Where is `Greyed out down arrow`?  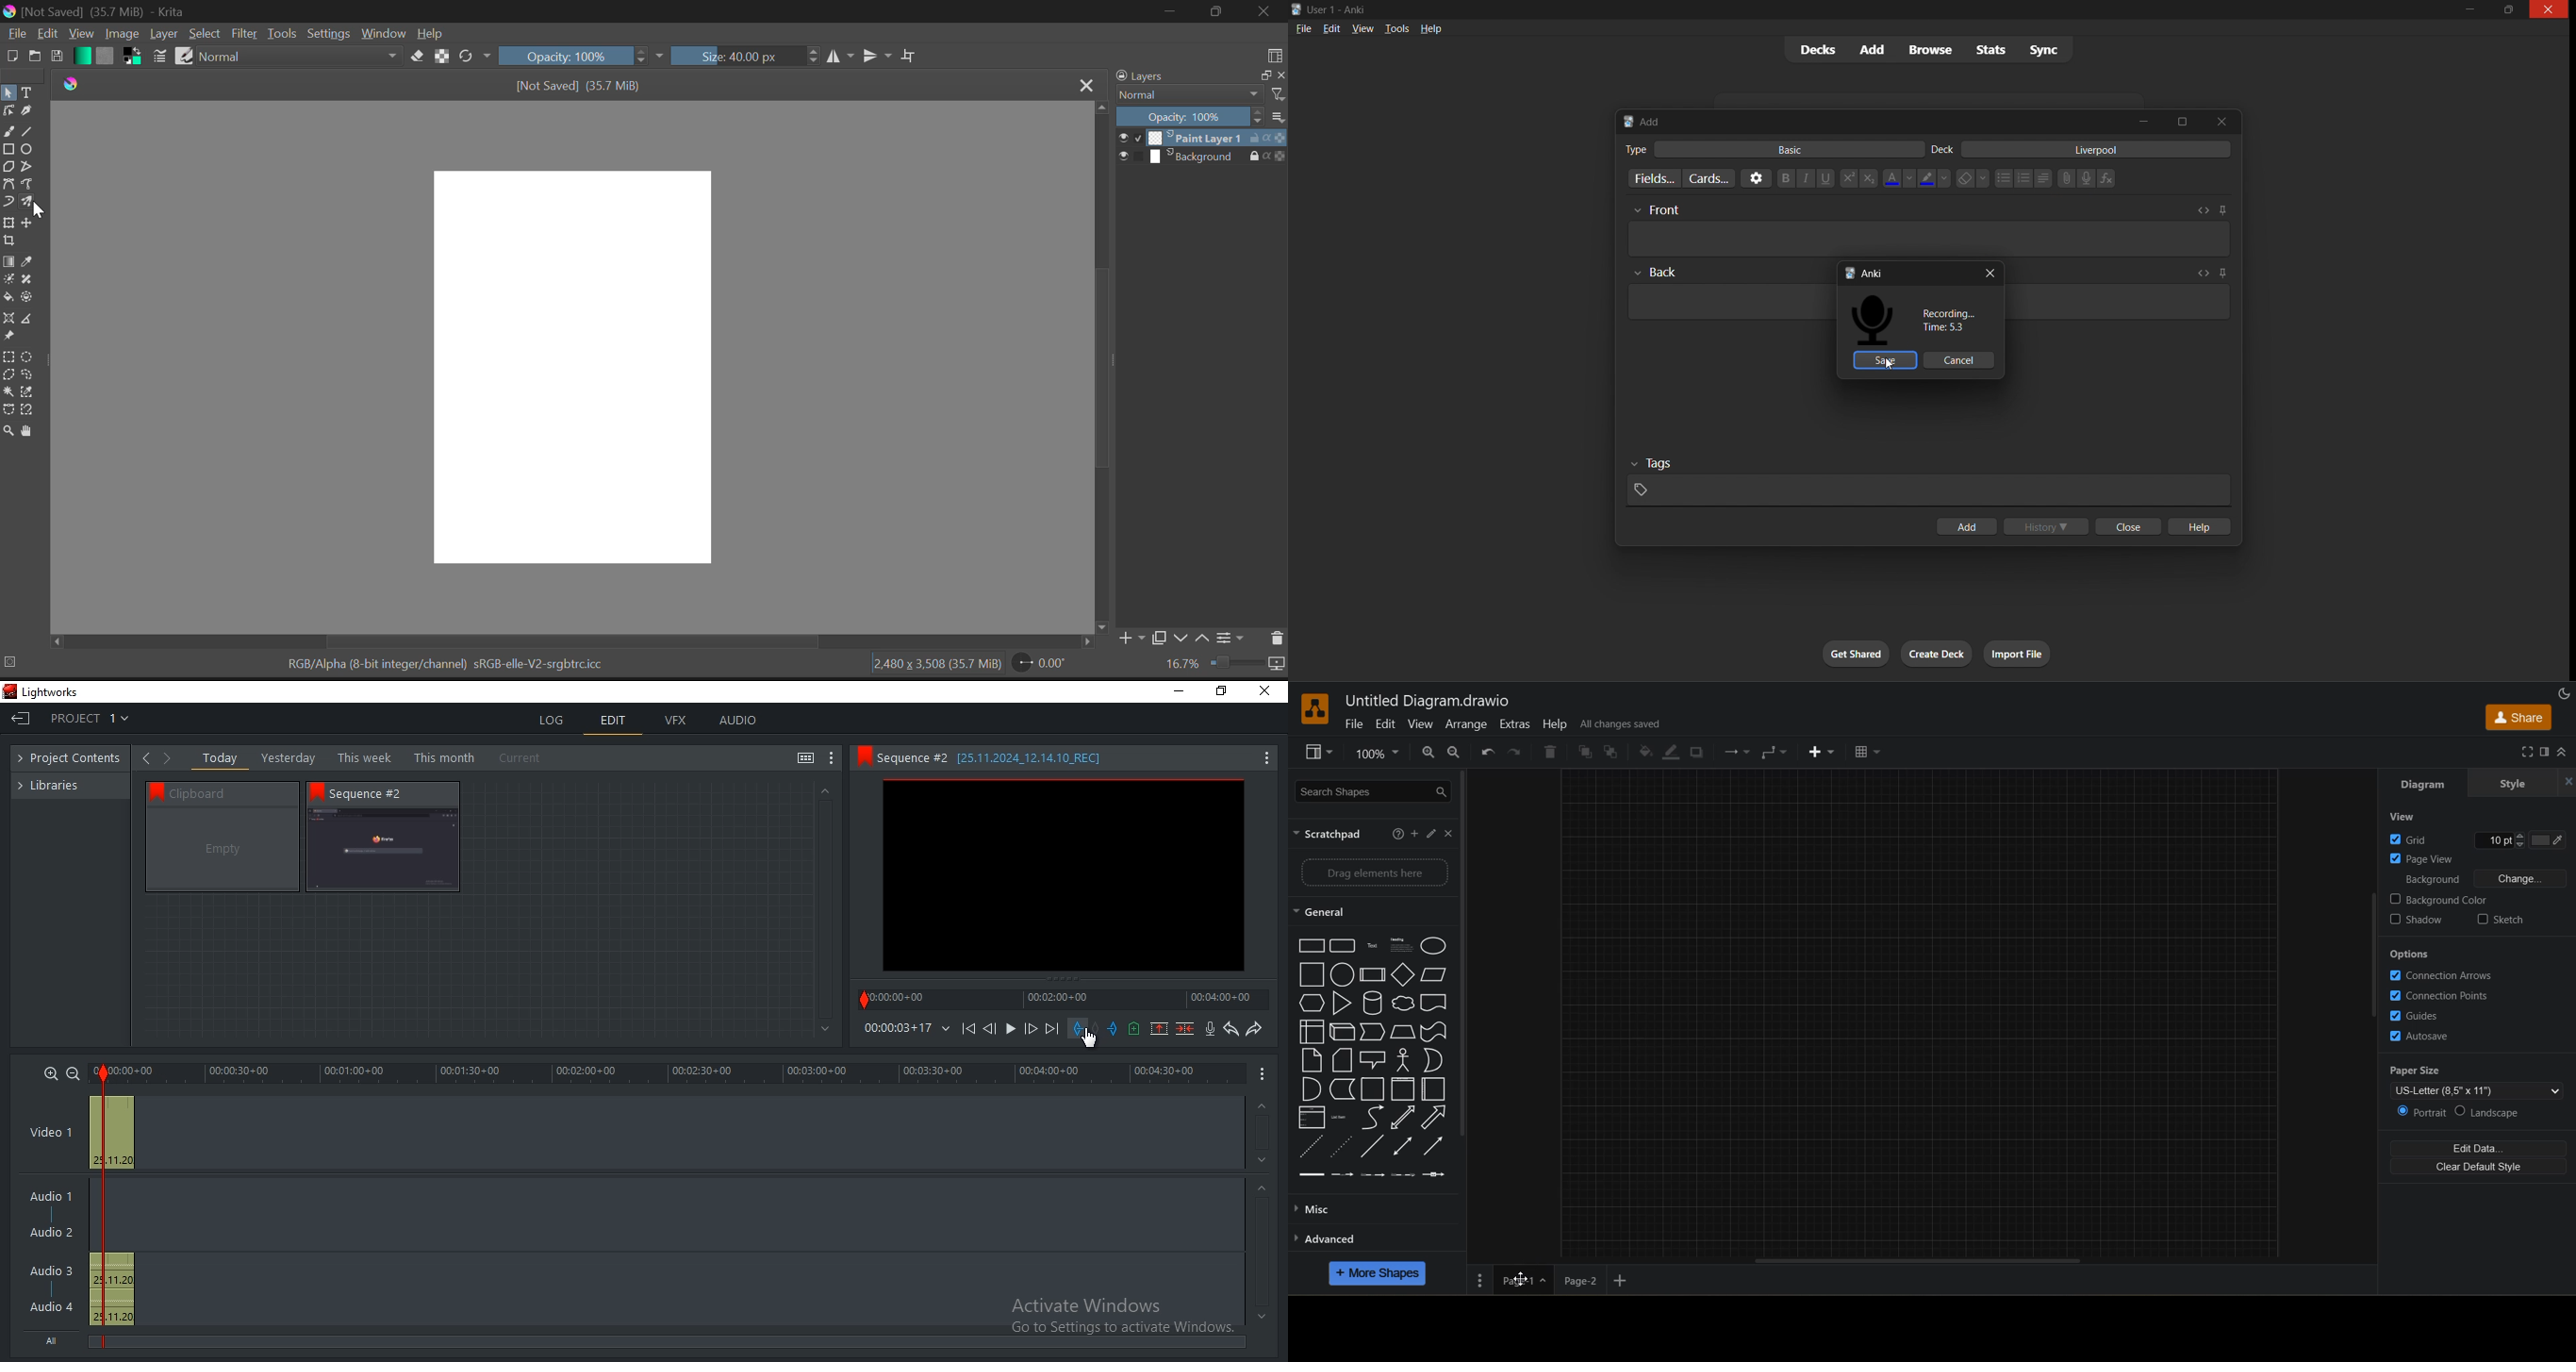
Greyed out down arrow is located at coordinates (826, 1030).